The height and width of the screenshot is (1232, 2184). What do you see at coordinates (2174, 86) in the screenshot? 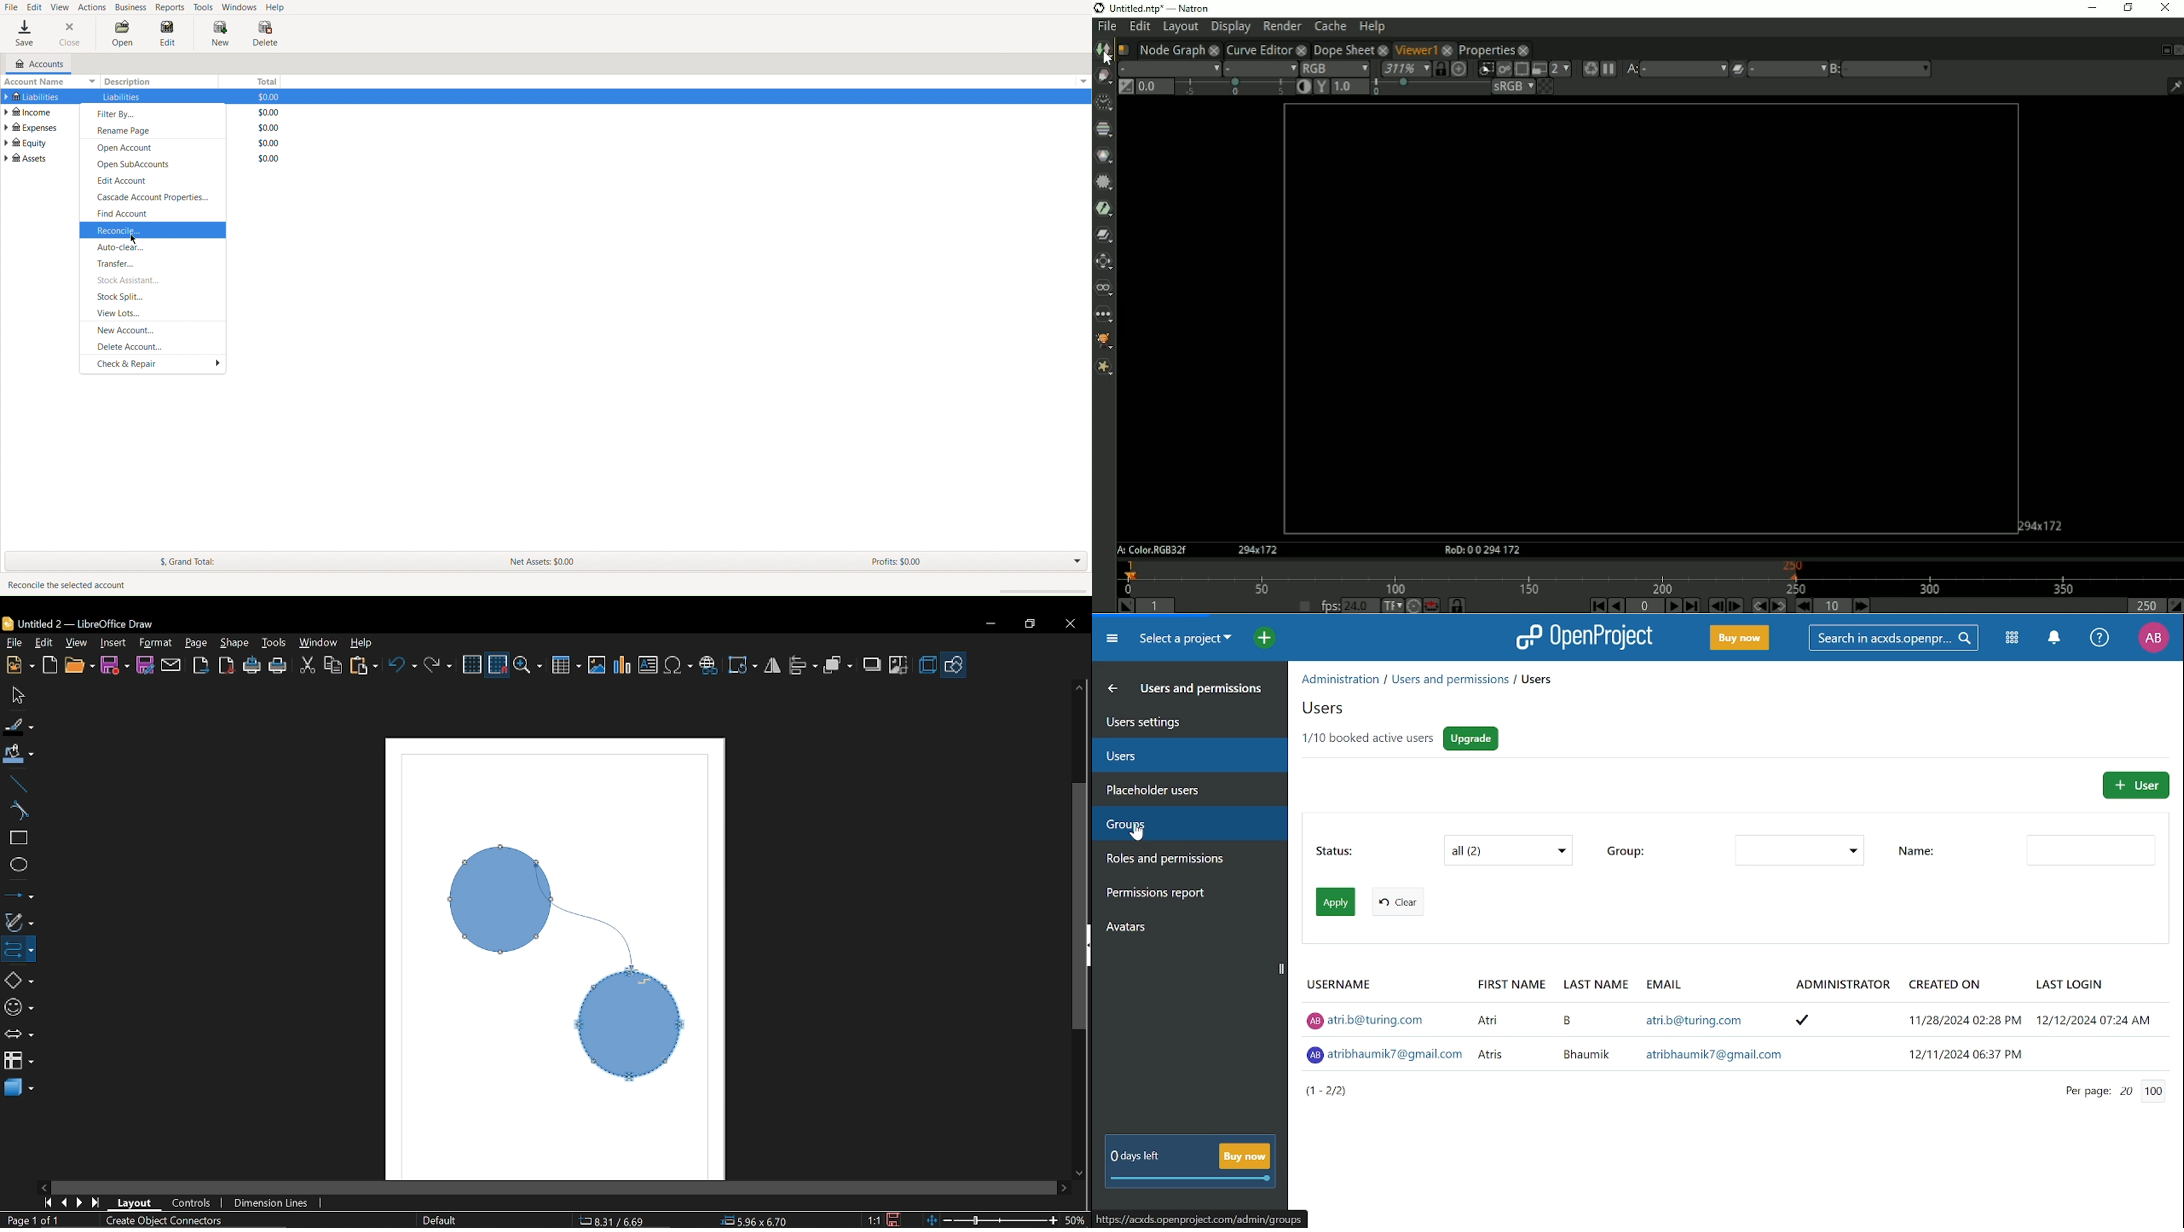
I see `Show/hide information bar` at bounding box center [2174, 86].